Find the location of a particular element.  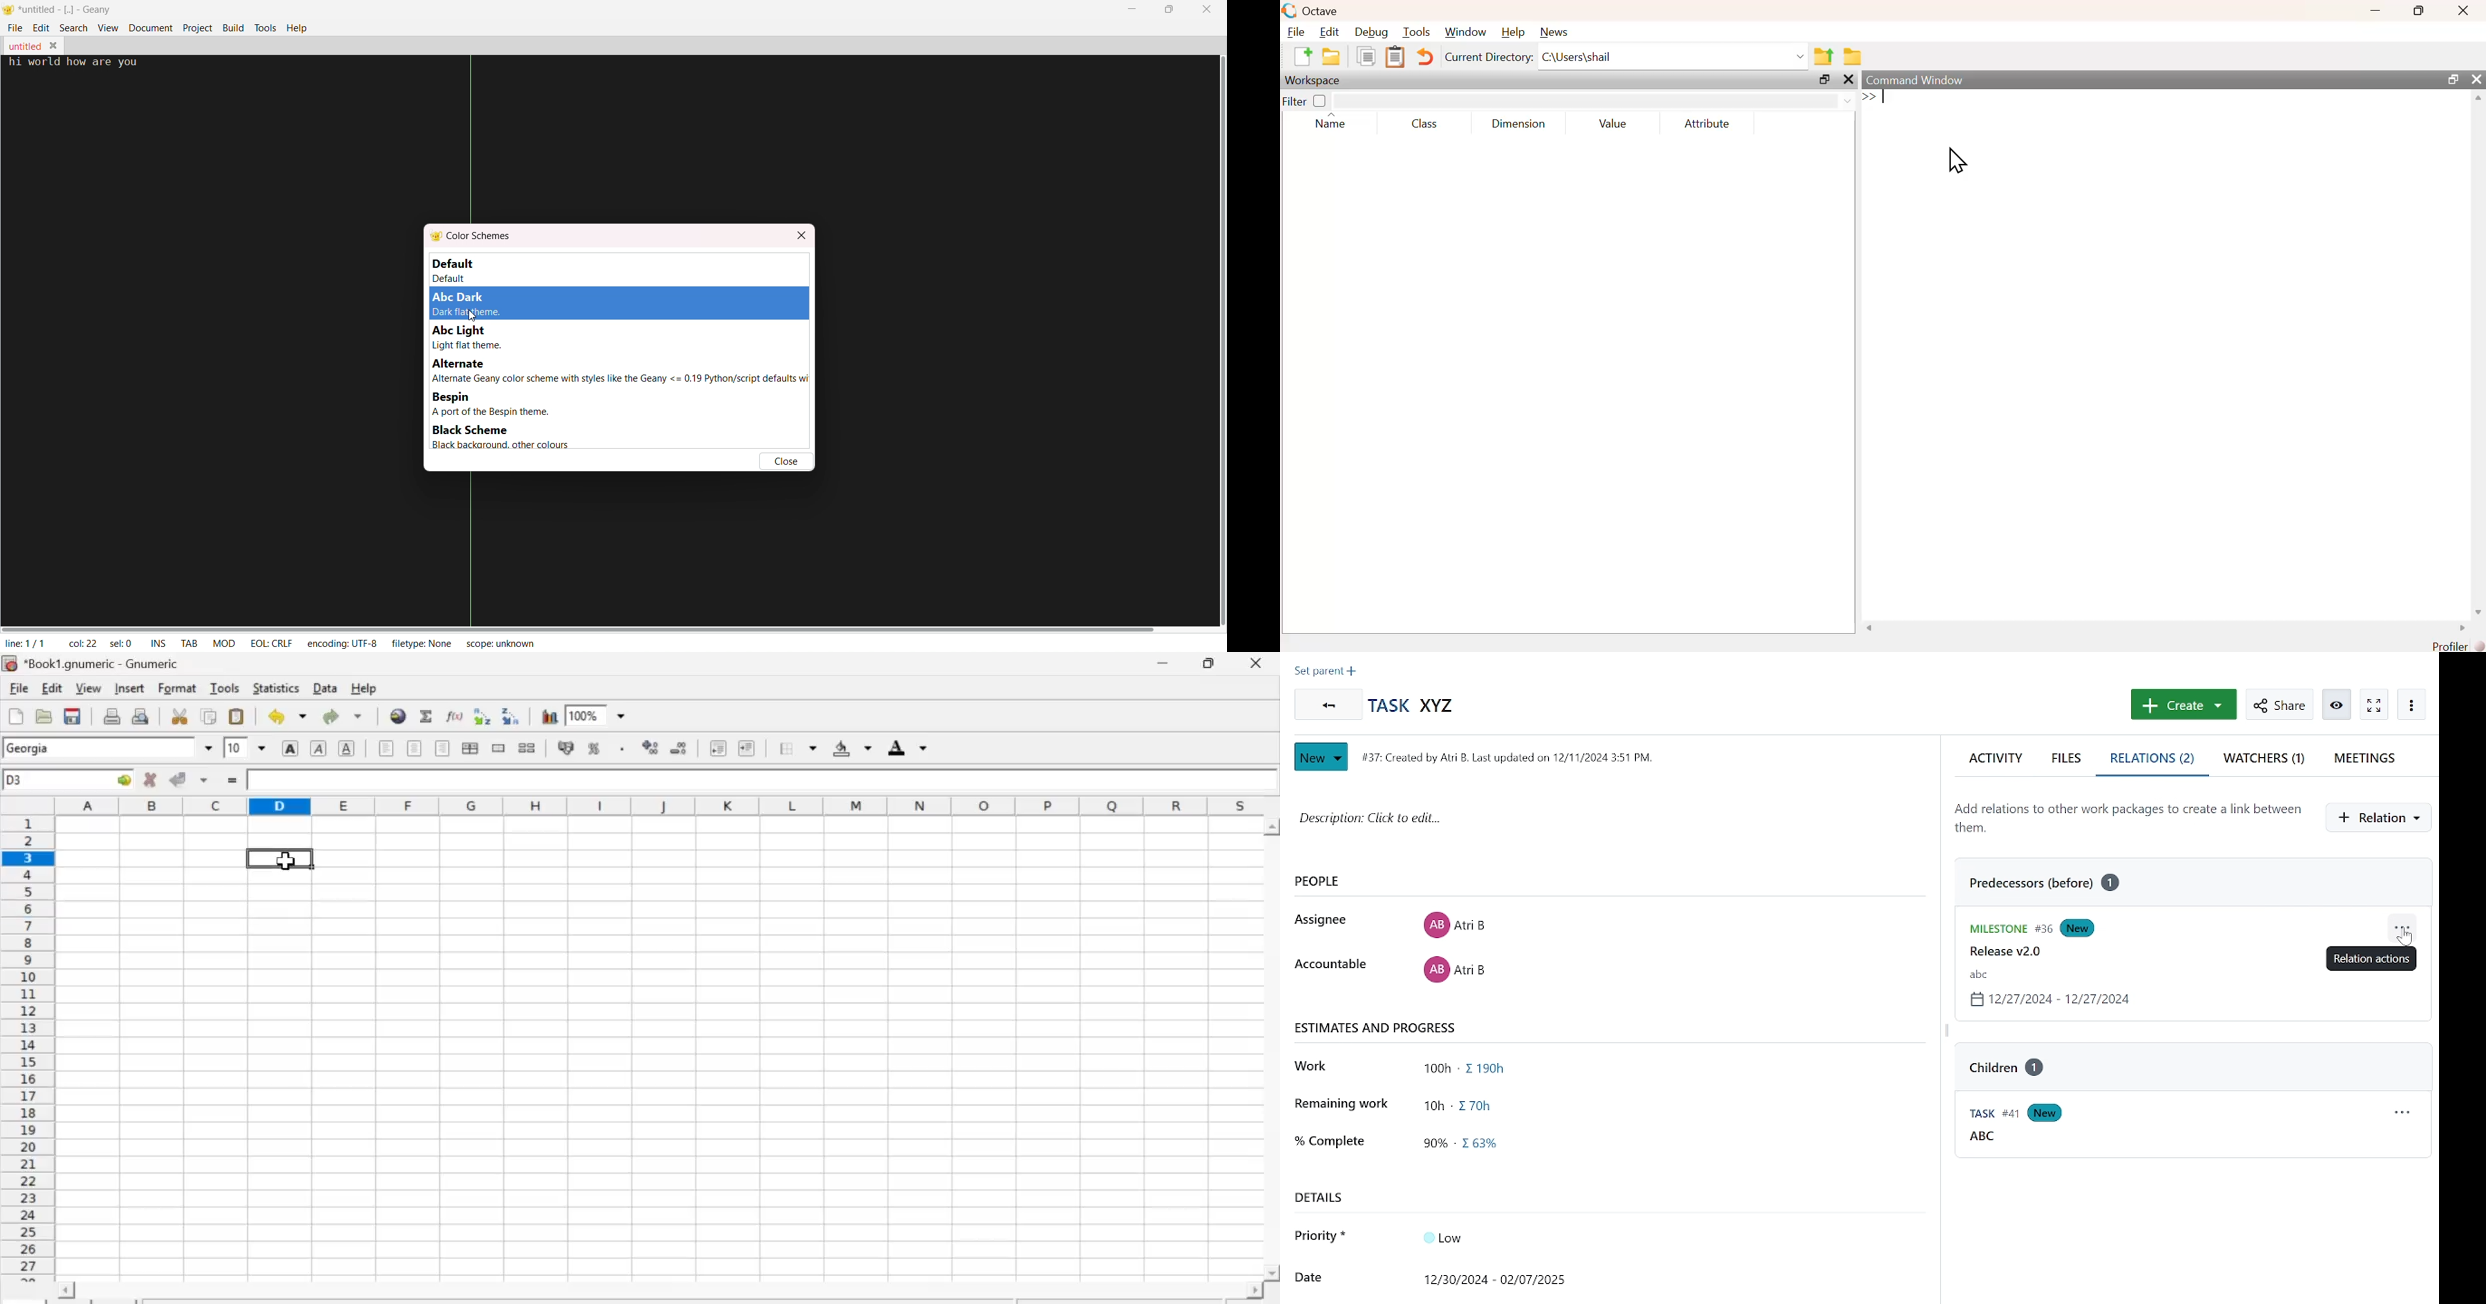

Split cells is located at coordinates (526, 748).